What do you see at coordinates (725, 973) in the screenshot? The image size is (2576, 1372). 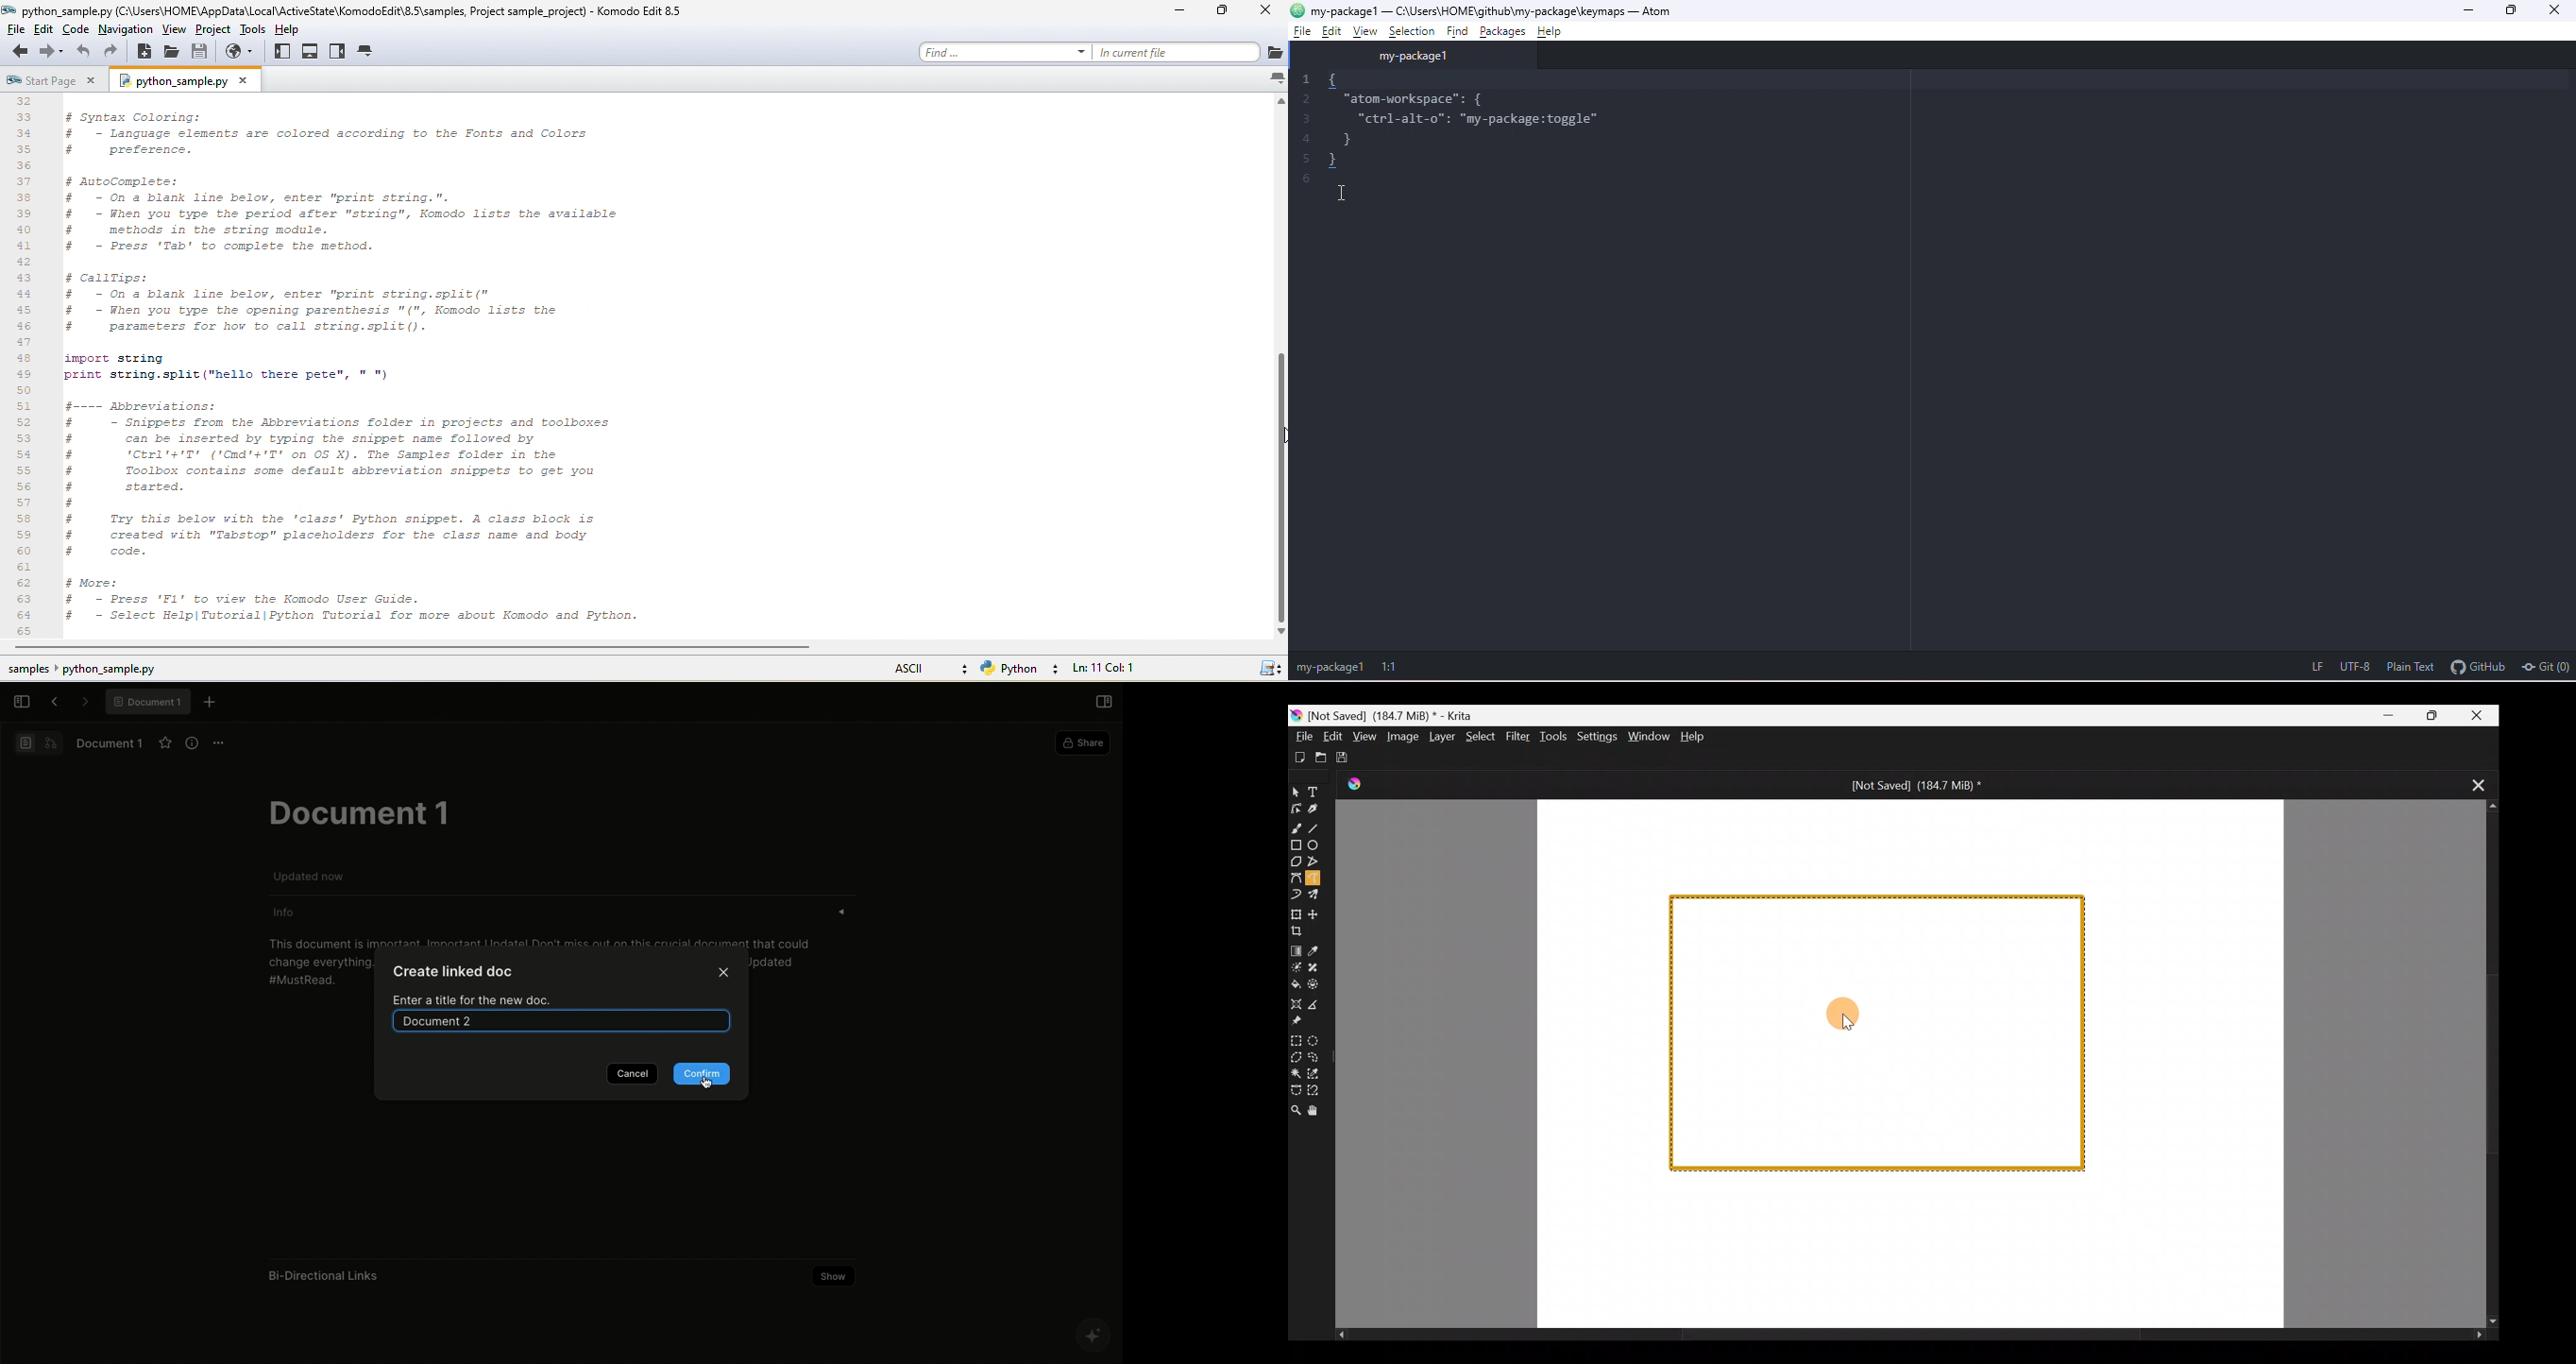 I see `Close` at bounding box center [725, 973].